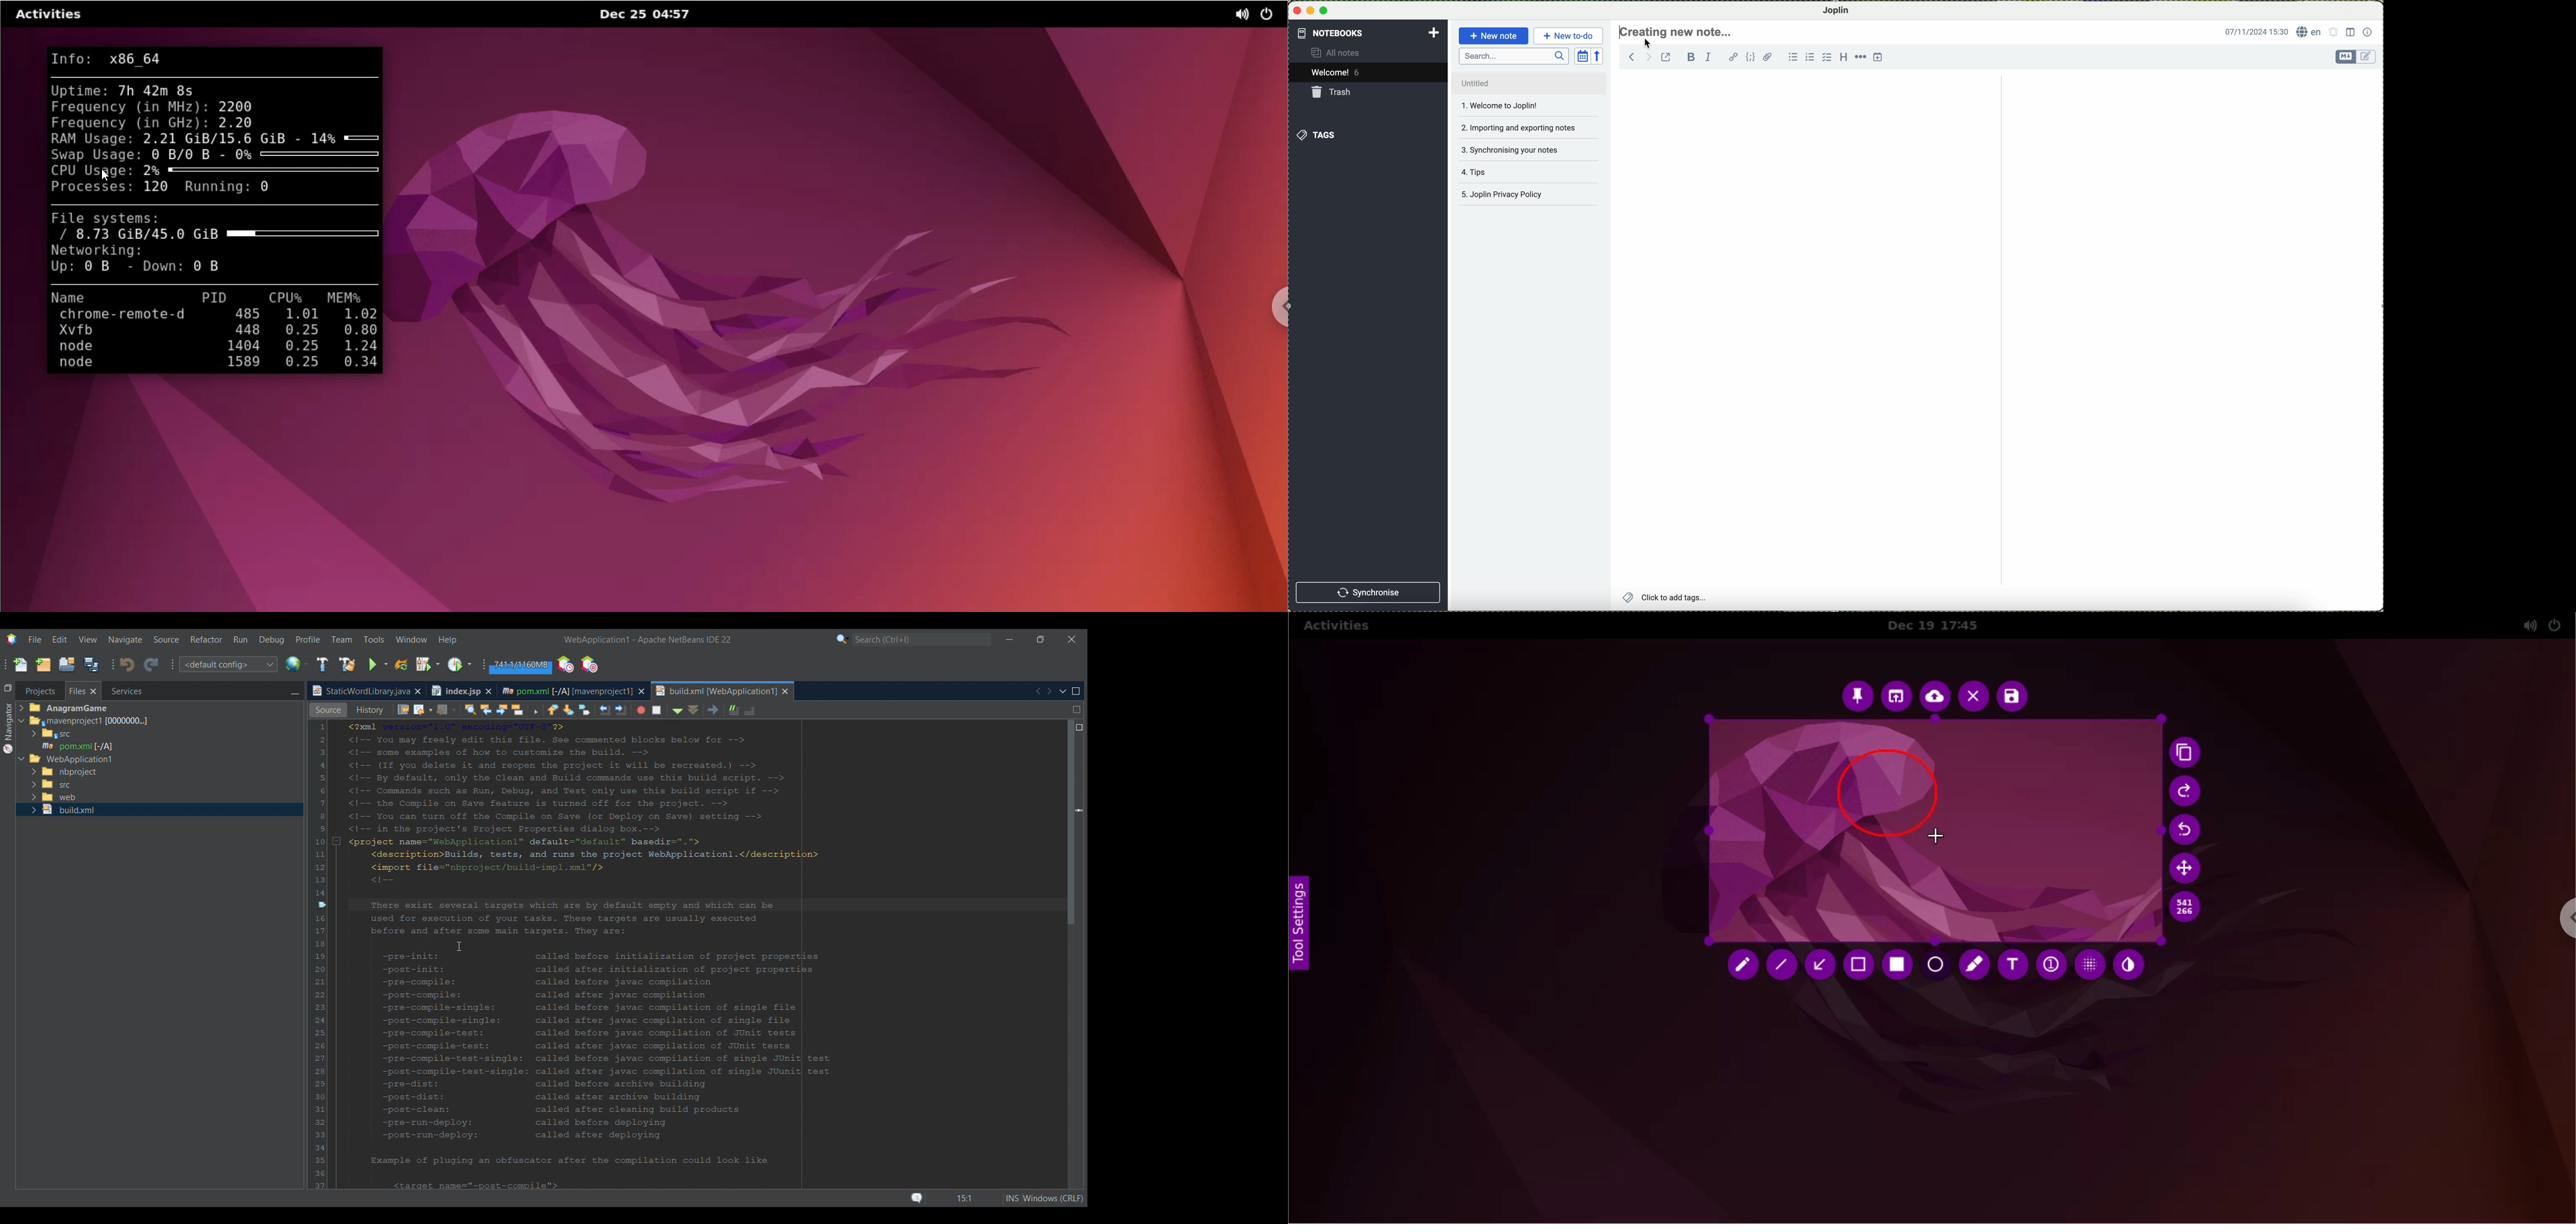 This screenshot has width=2576, height=1232. Describe the element at coordinates (1514, 56) in the screenshot. I see `search bar` at that location.